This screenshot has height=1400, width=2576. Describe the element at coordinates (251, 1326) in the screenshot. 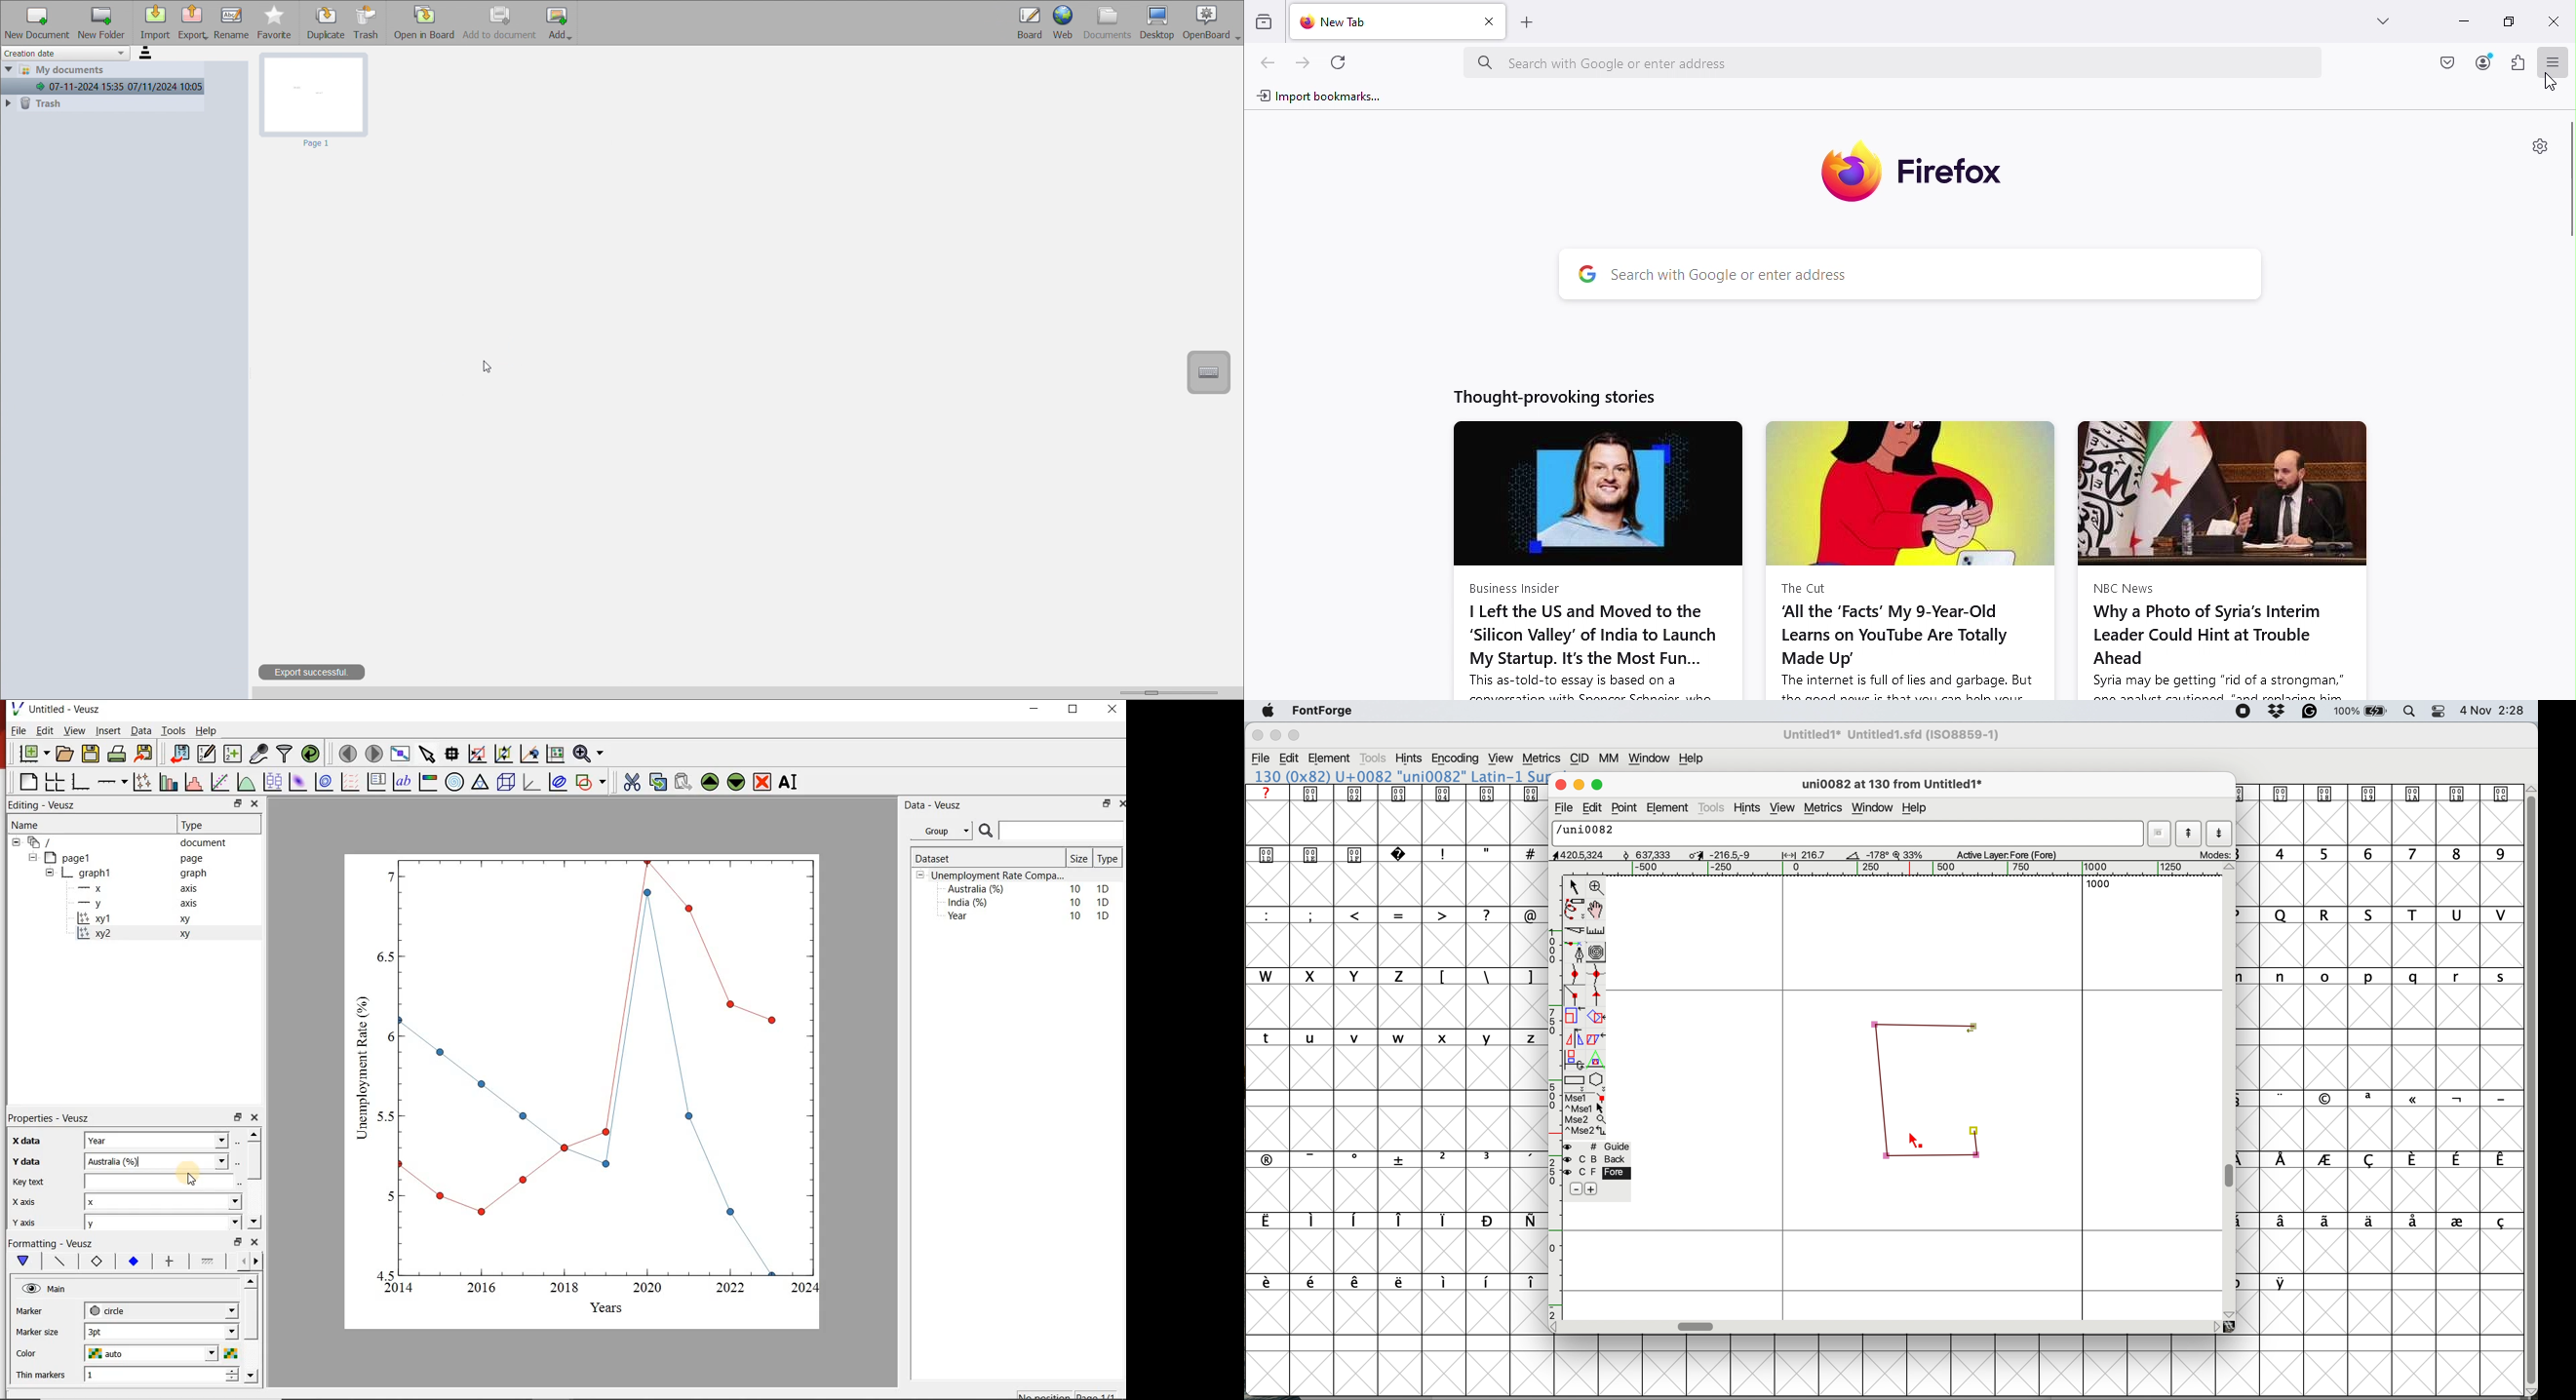

I see `scroll bar` at that location.